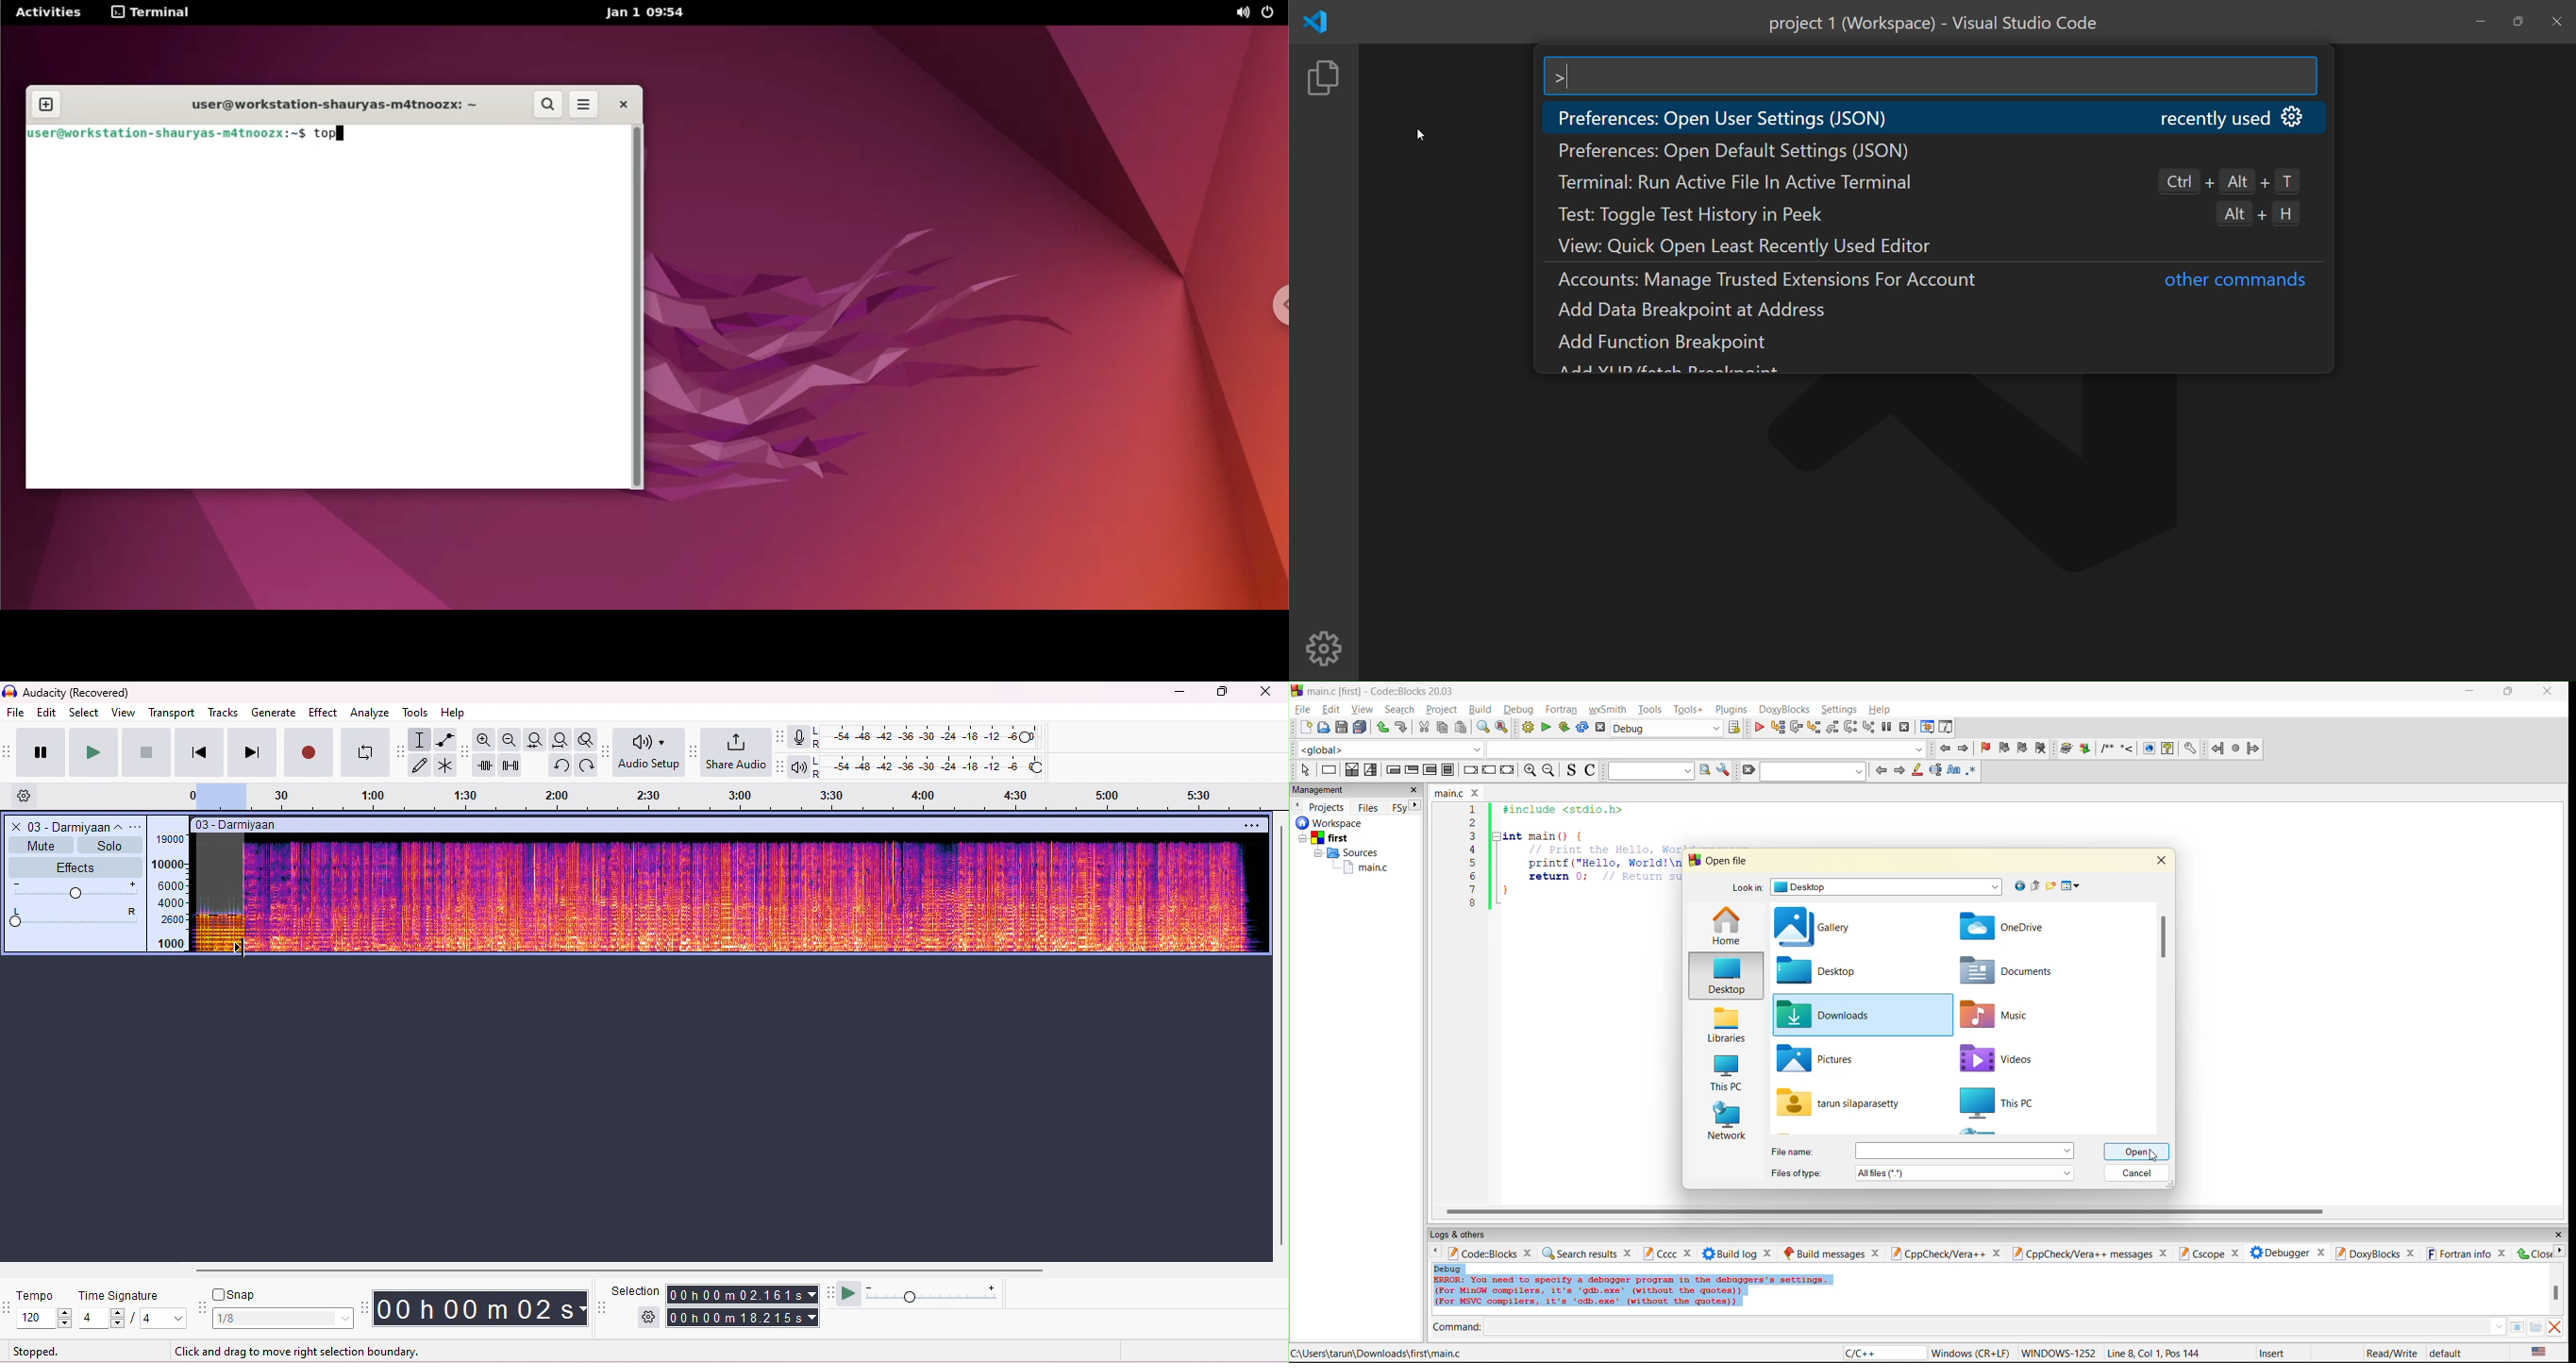  What do you see at coordinates (1944, 748) in the screenshot?
I see `jump back` at bounding box center [1944, 748].